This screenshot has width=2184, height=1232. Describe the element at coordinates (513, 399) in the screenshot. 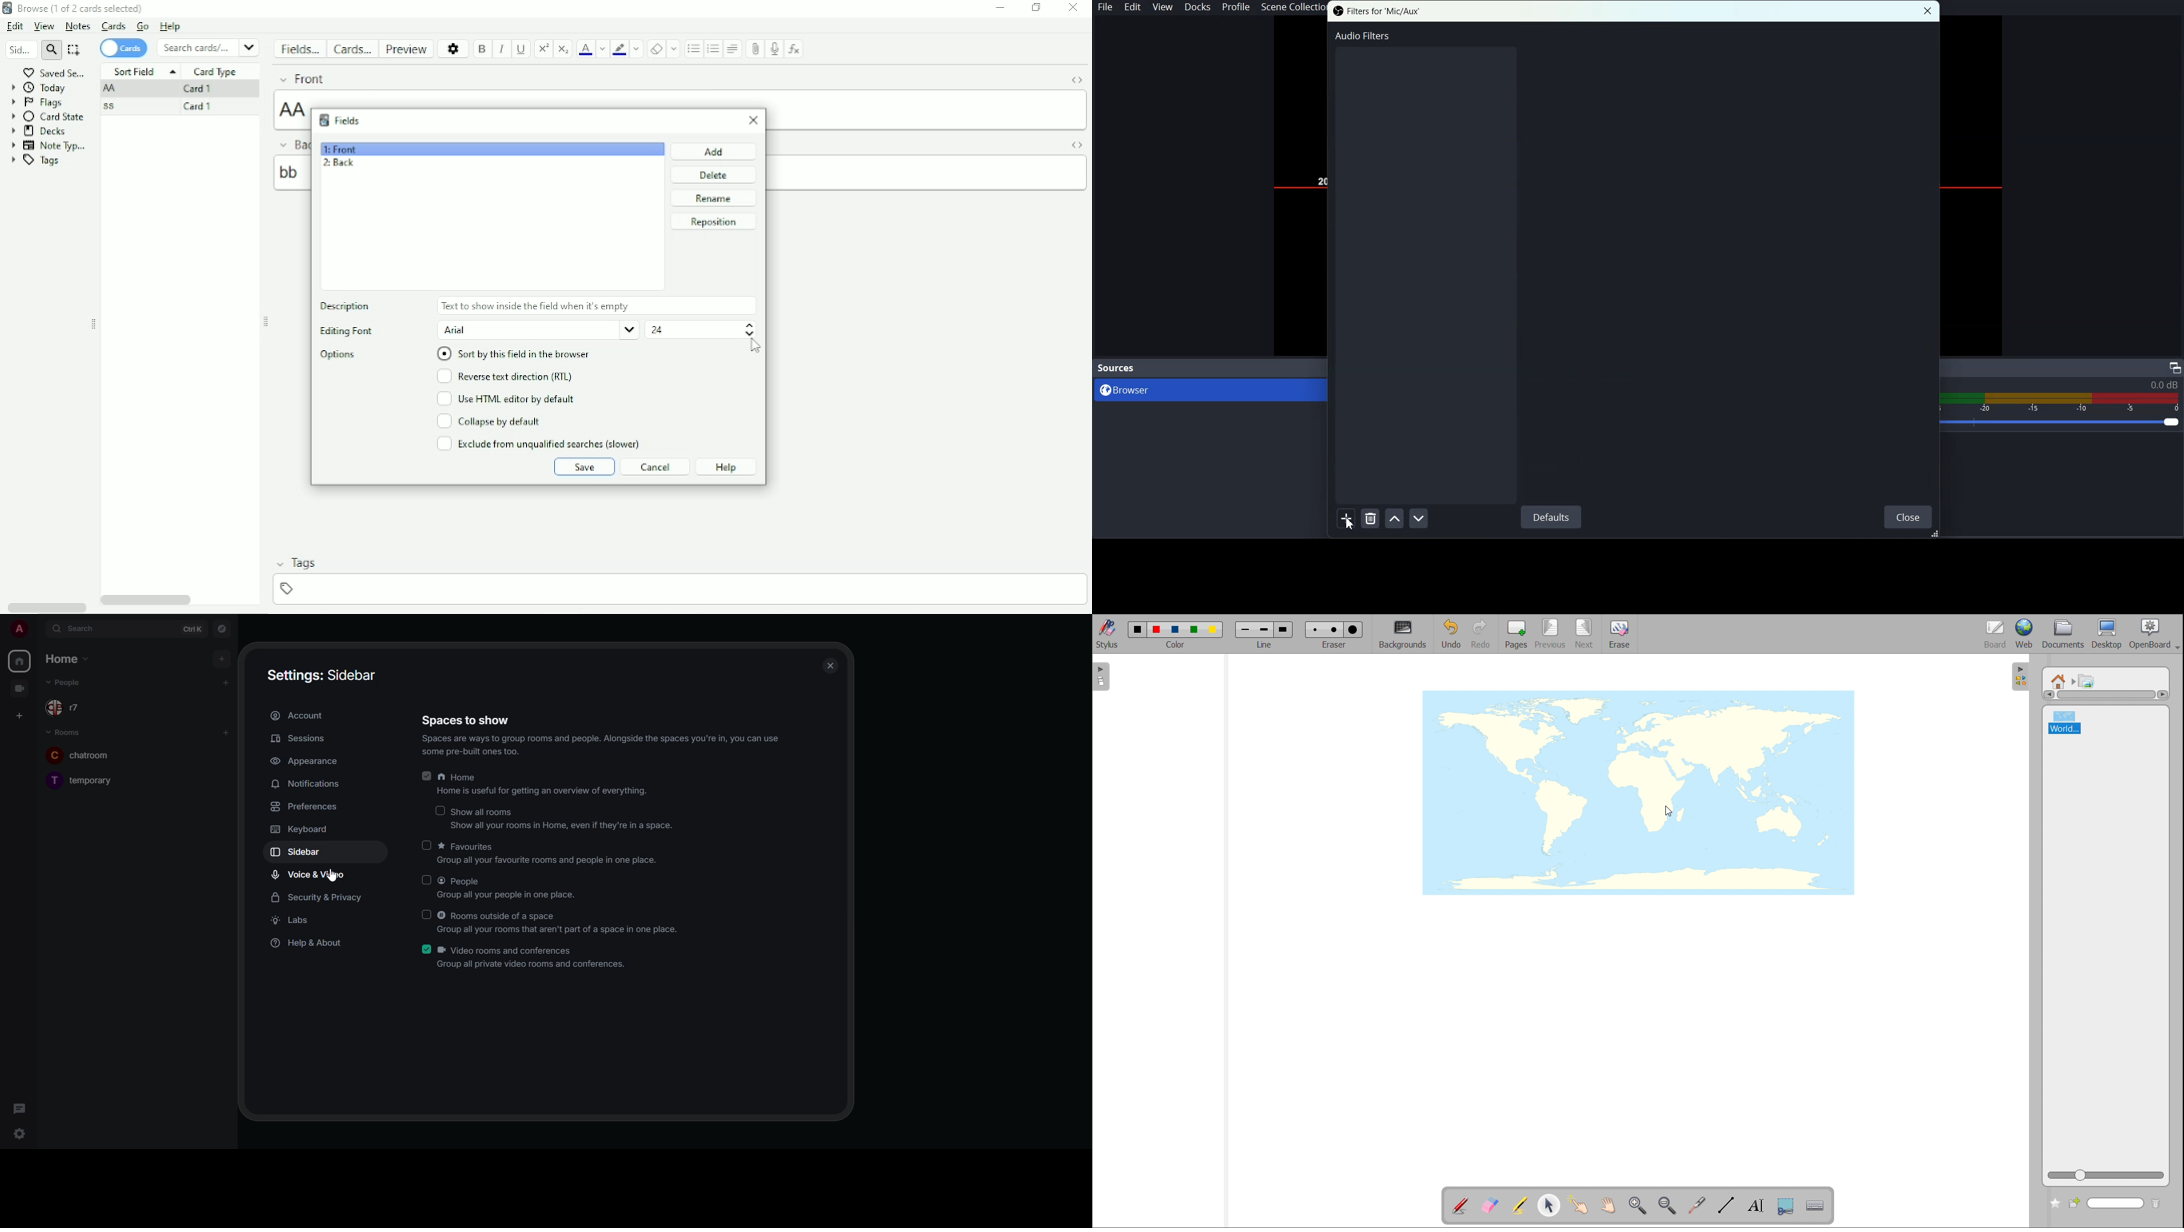

I see `Use HTML editor by default` at that location.